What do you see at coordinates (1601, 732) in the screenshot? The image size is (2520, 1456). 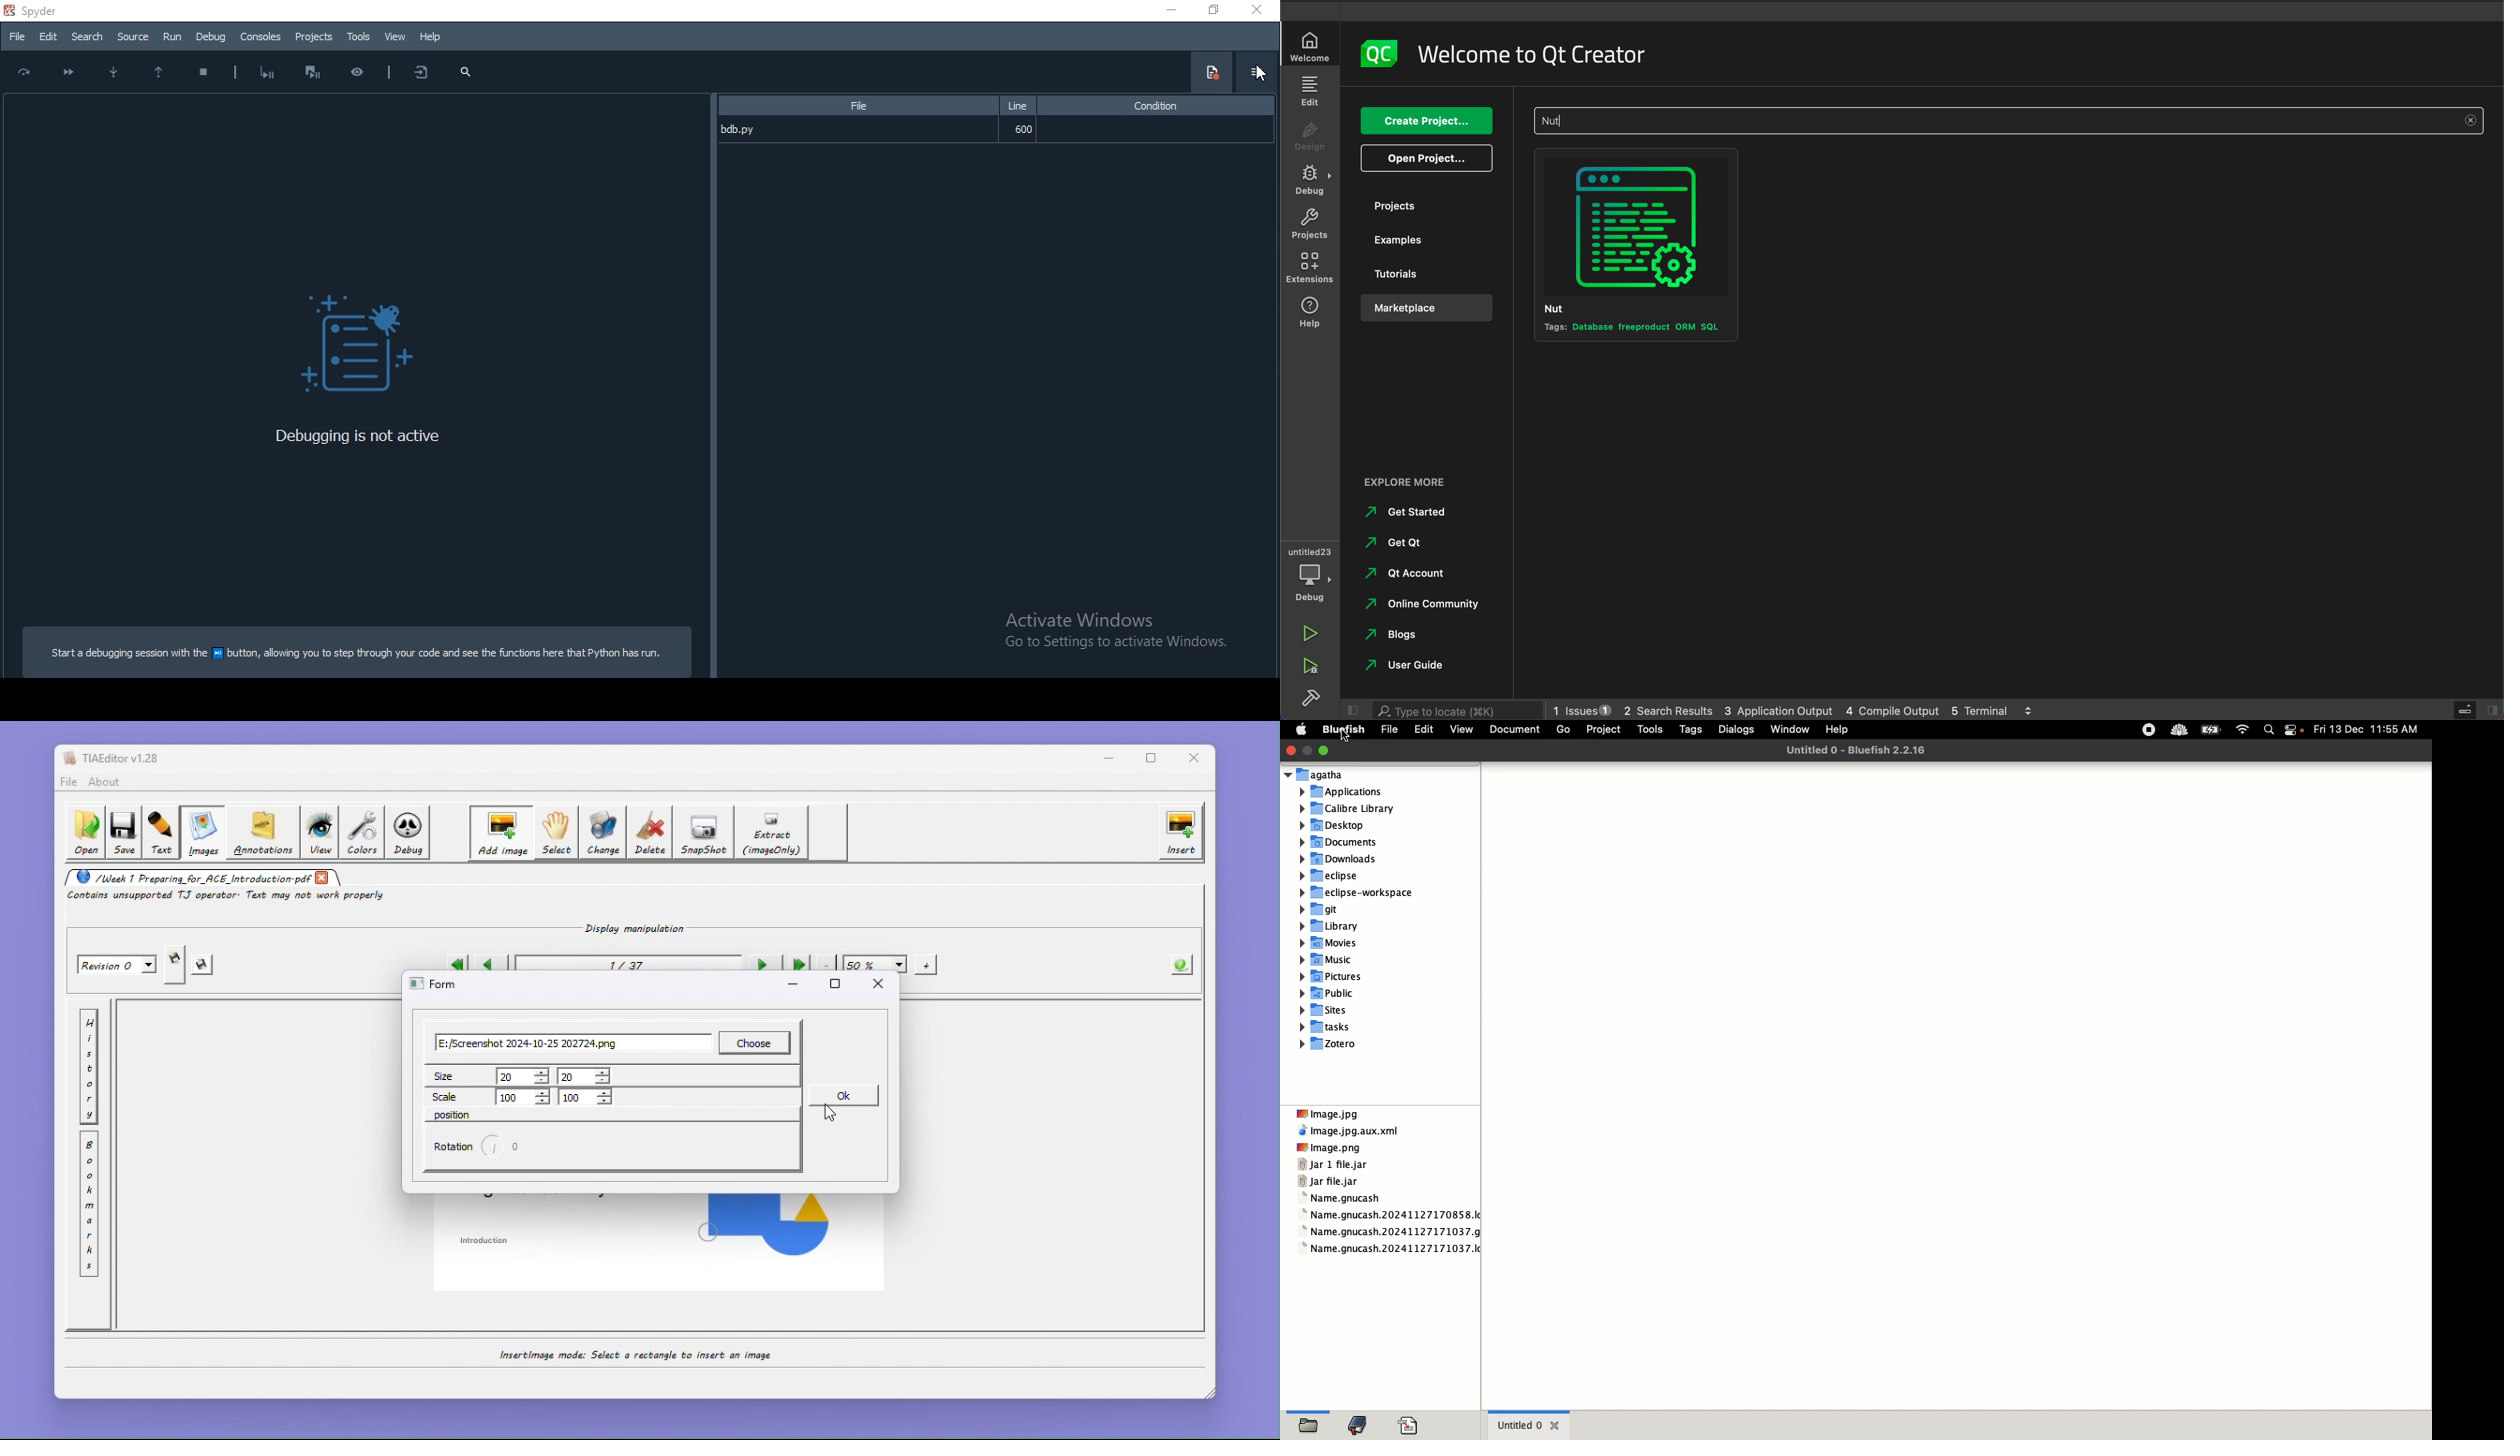 I see `project` at bounding box center [1601, 732].